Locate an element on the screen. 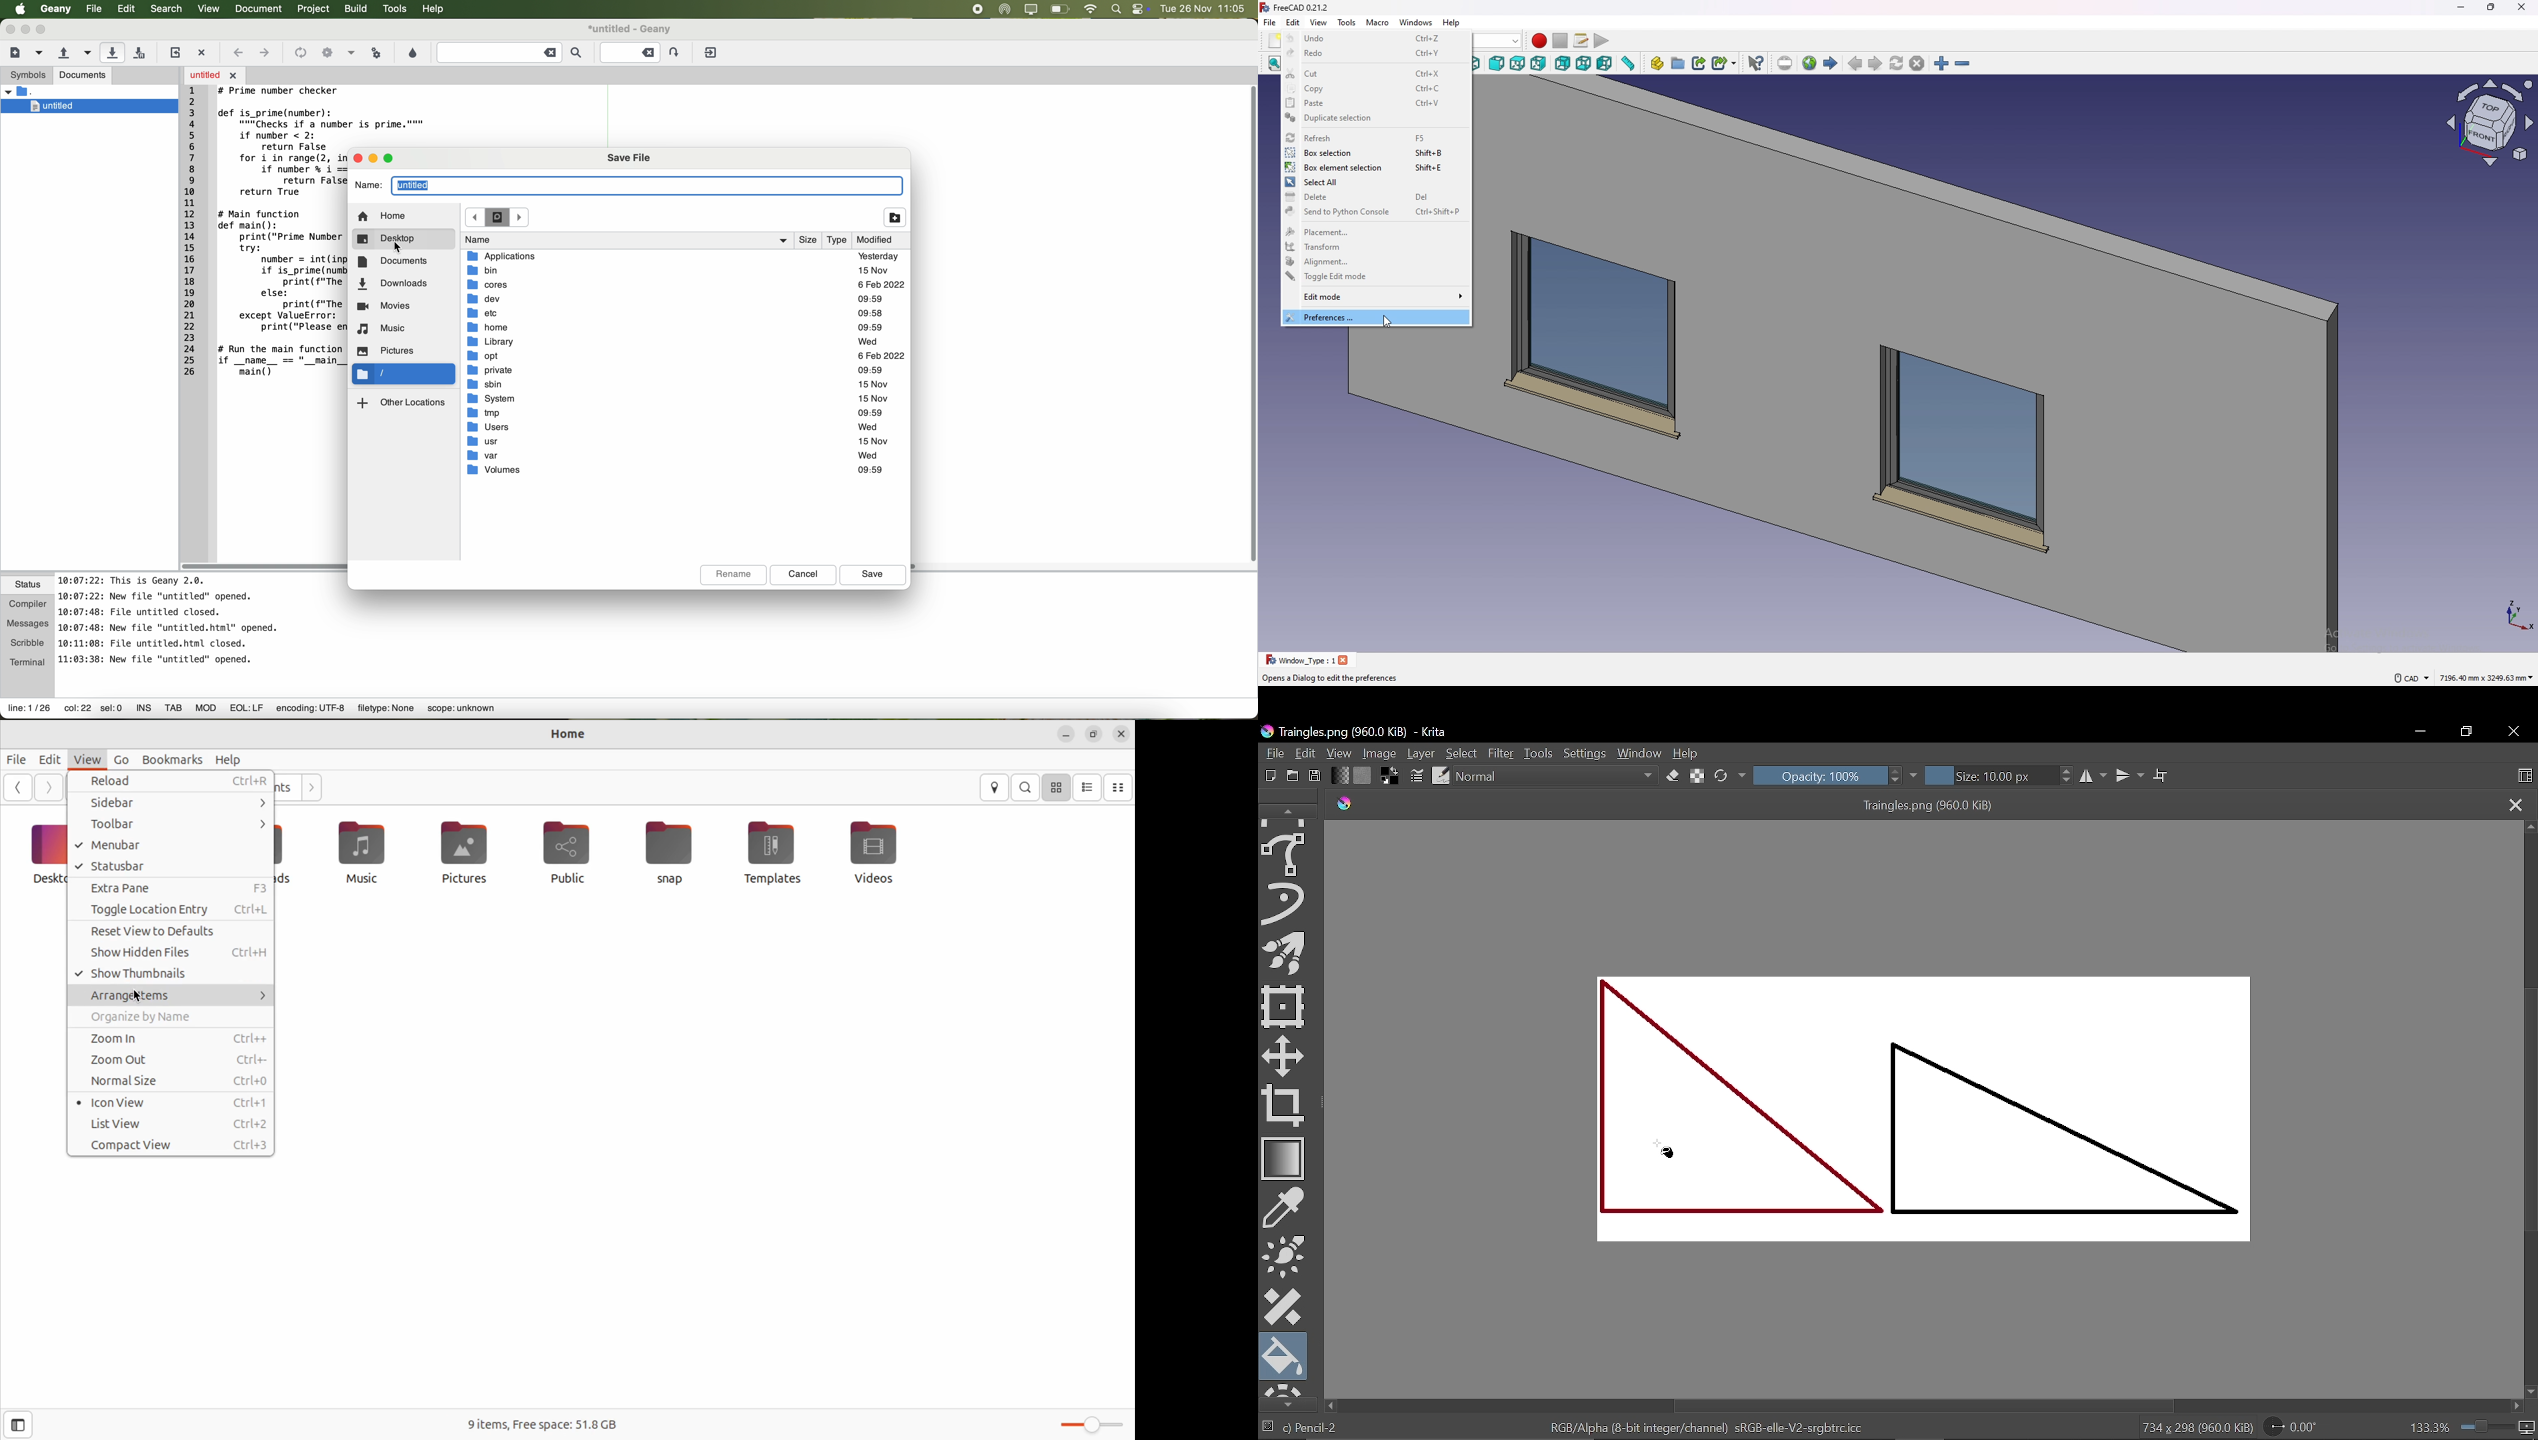  create part is located at coordinates (1657, 63).